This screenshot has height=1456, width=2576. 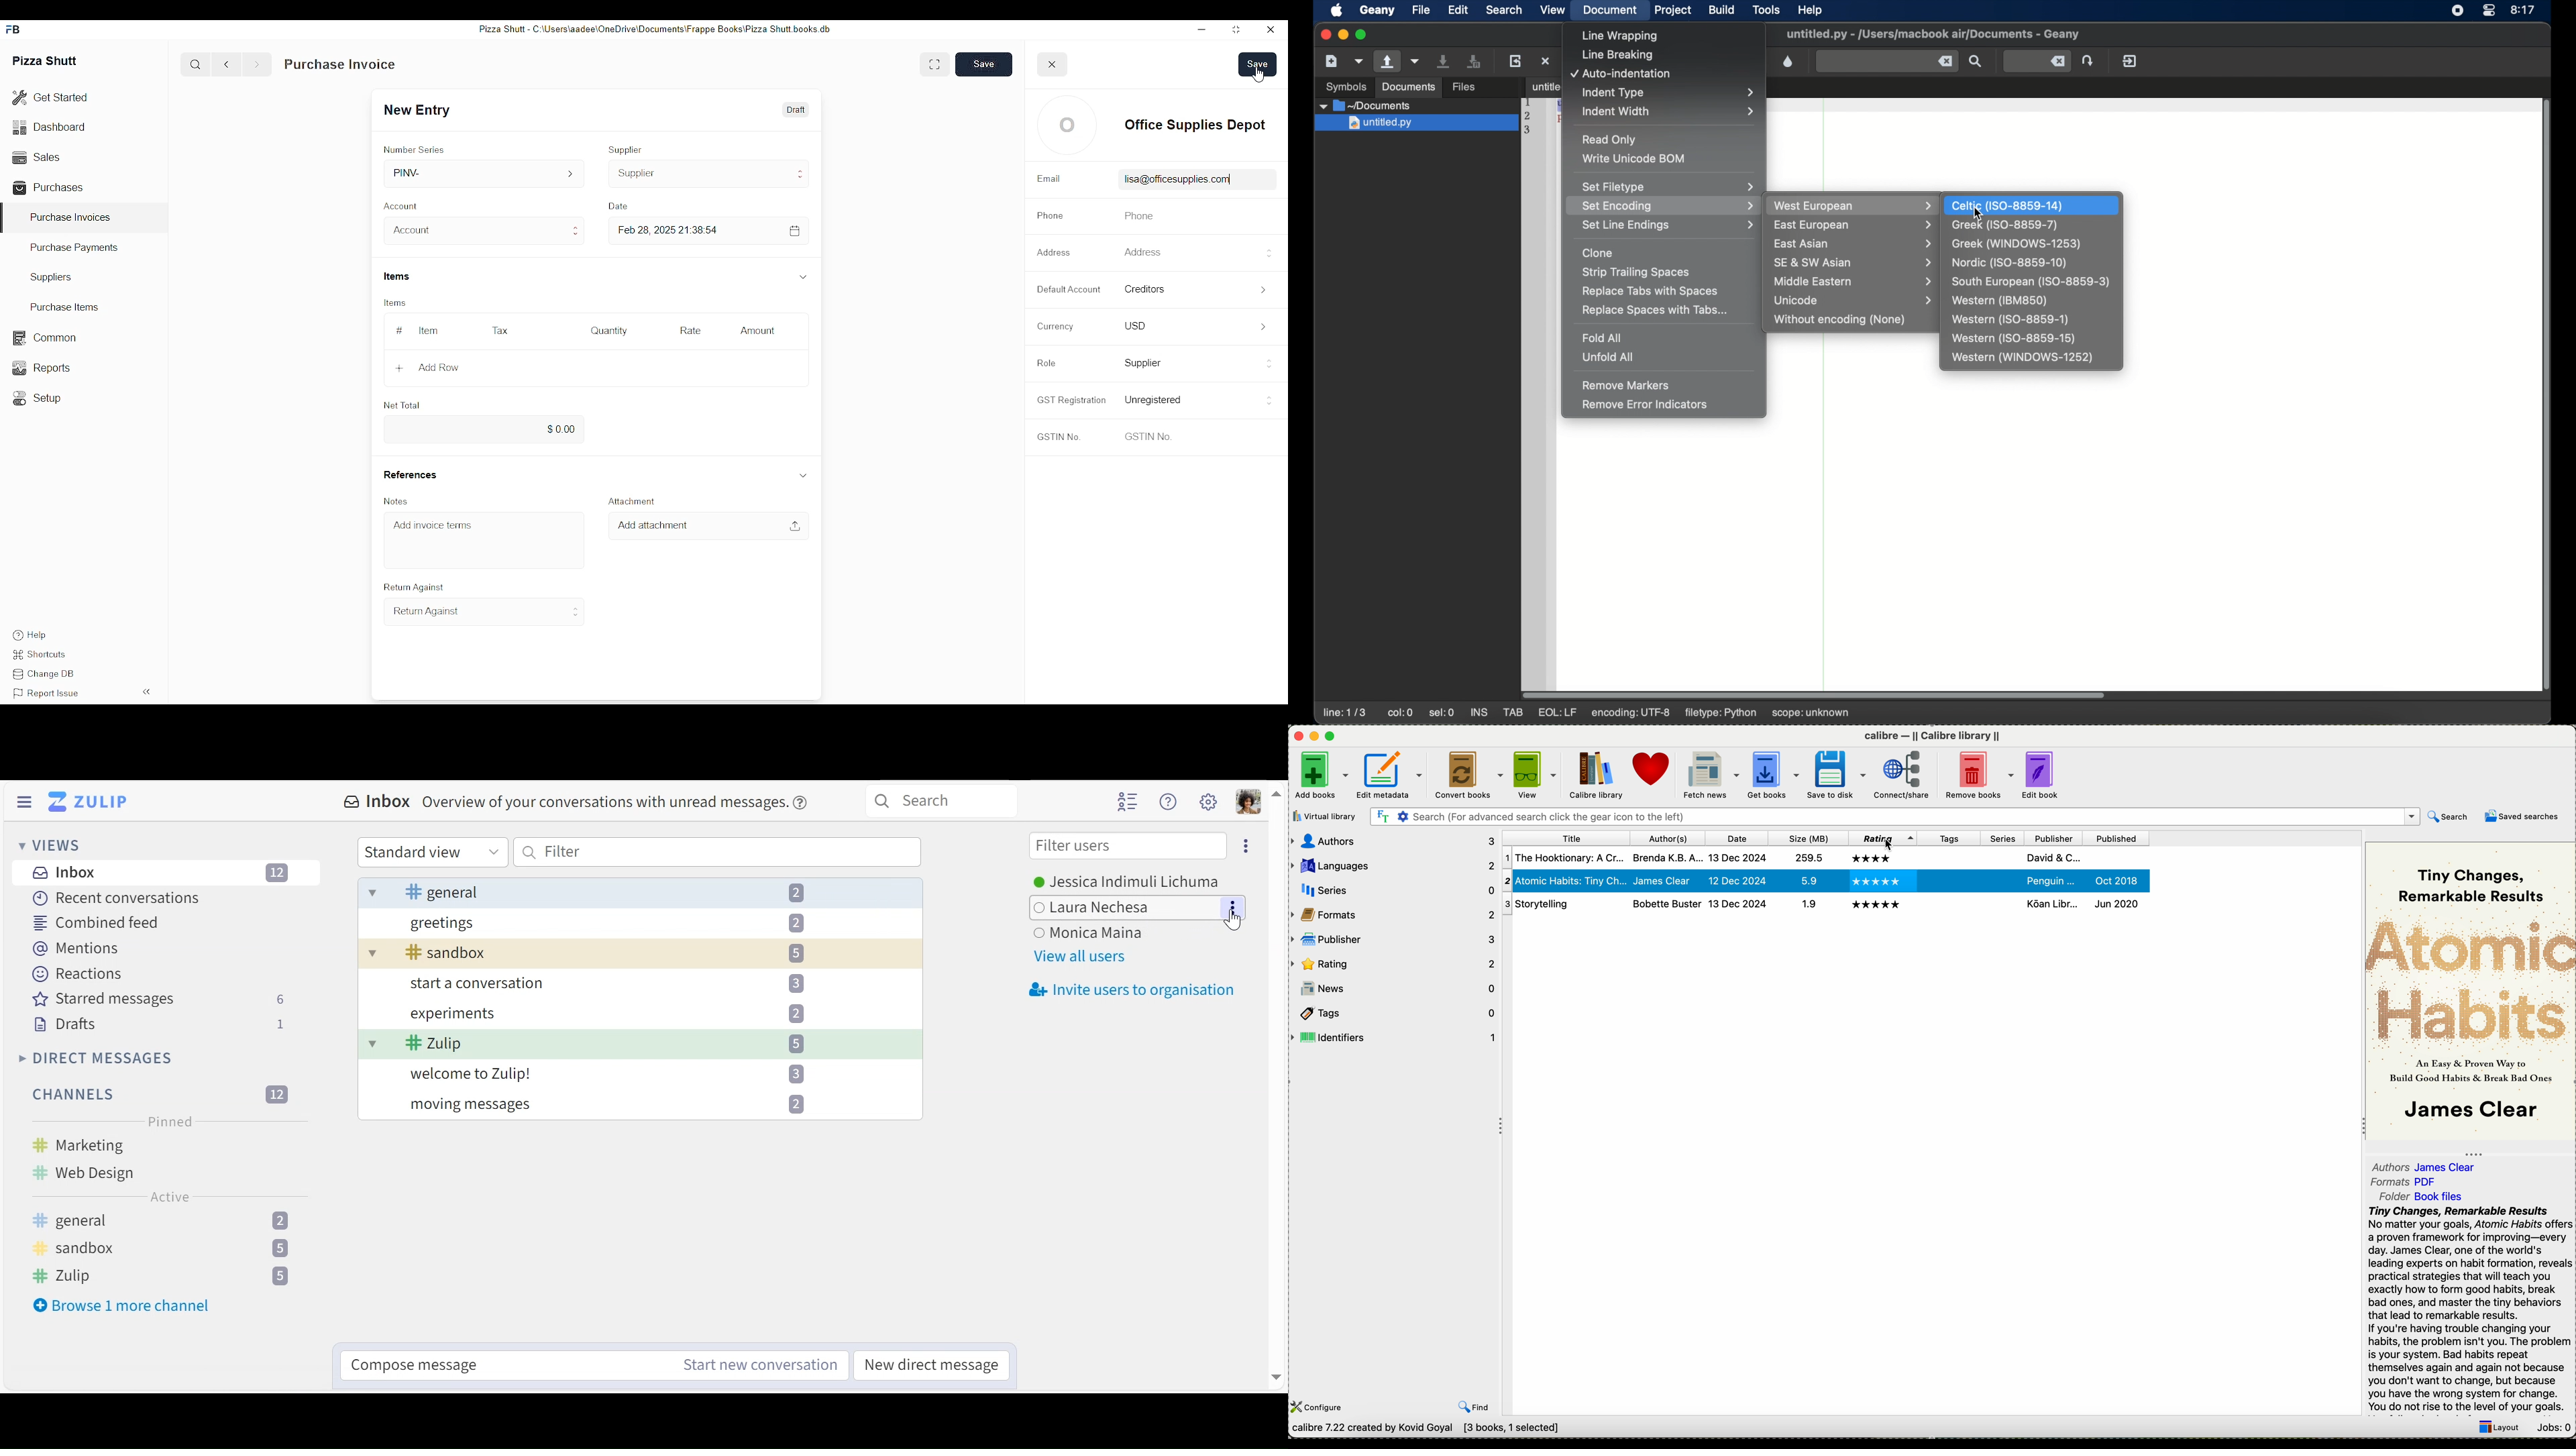 What do you see at coordinates (2495, 1429) in the screenshot?
I see `Layout` at bounding box center [2495, 1429].